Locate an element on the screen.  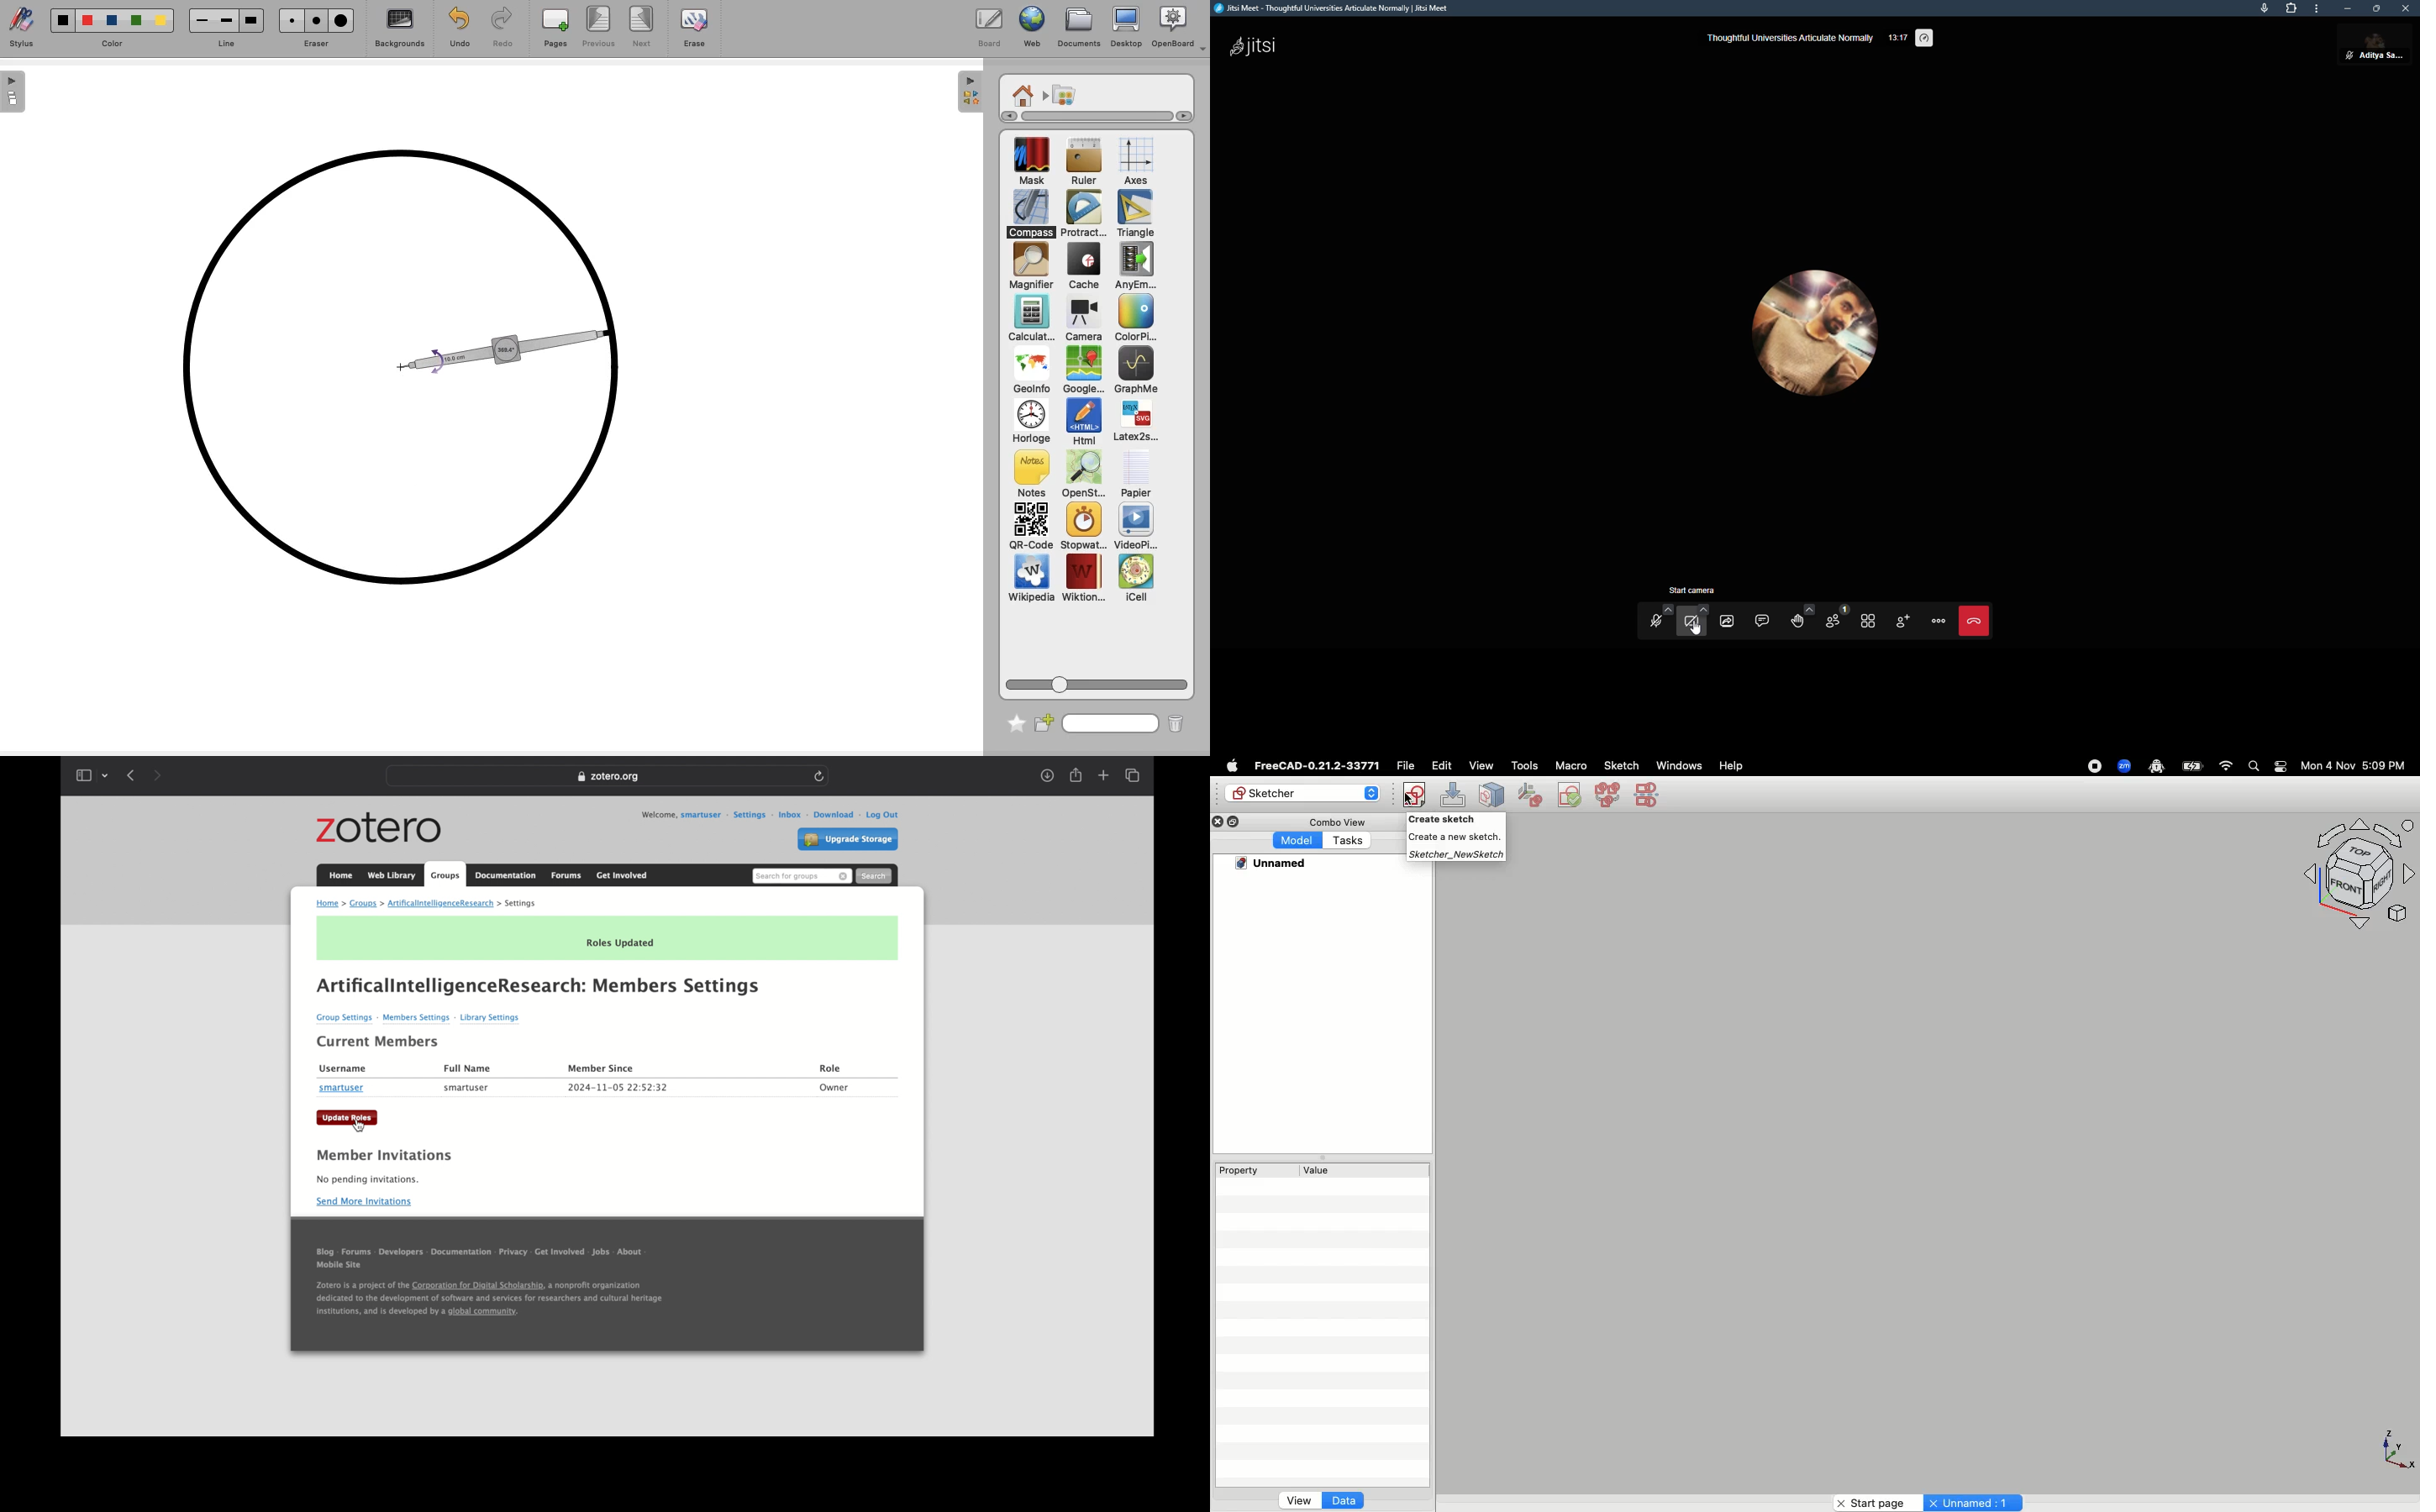
Orthographic projection is located at coordinates (2341, 877).